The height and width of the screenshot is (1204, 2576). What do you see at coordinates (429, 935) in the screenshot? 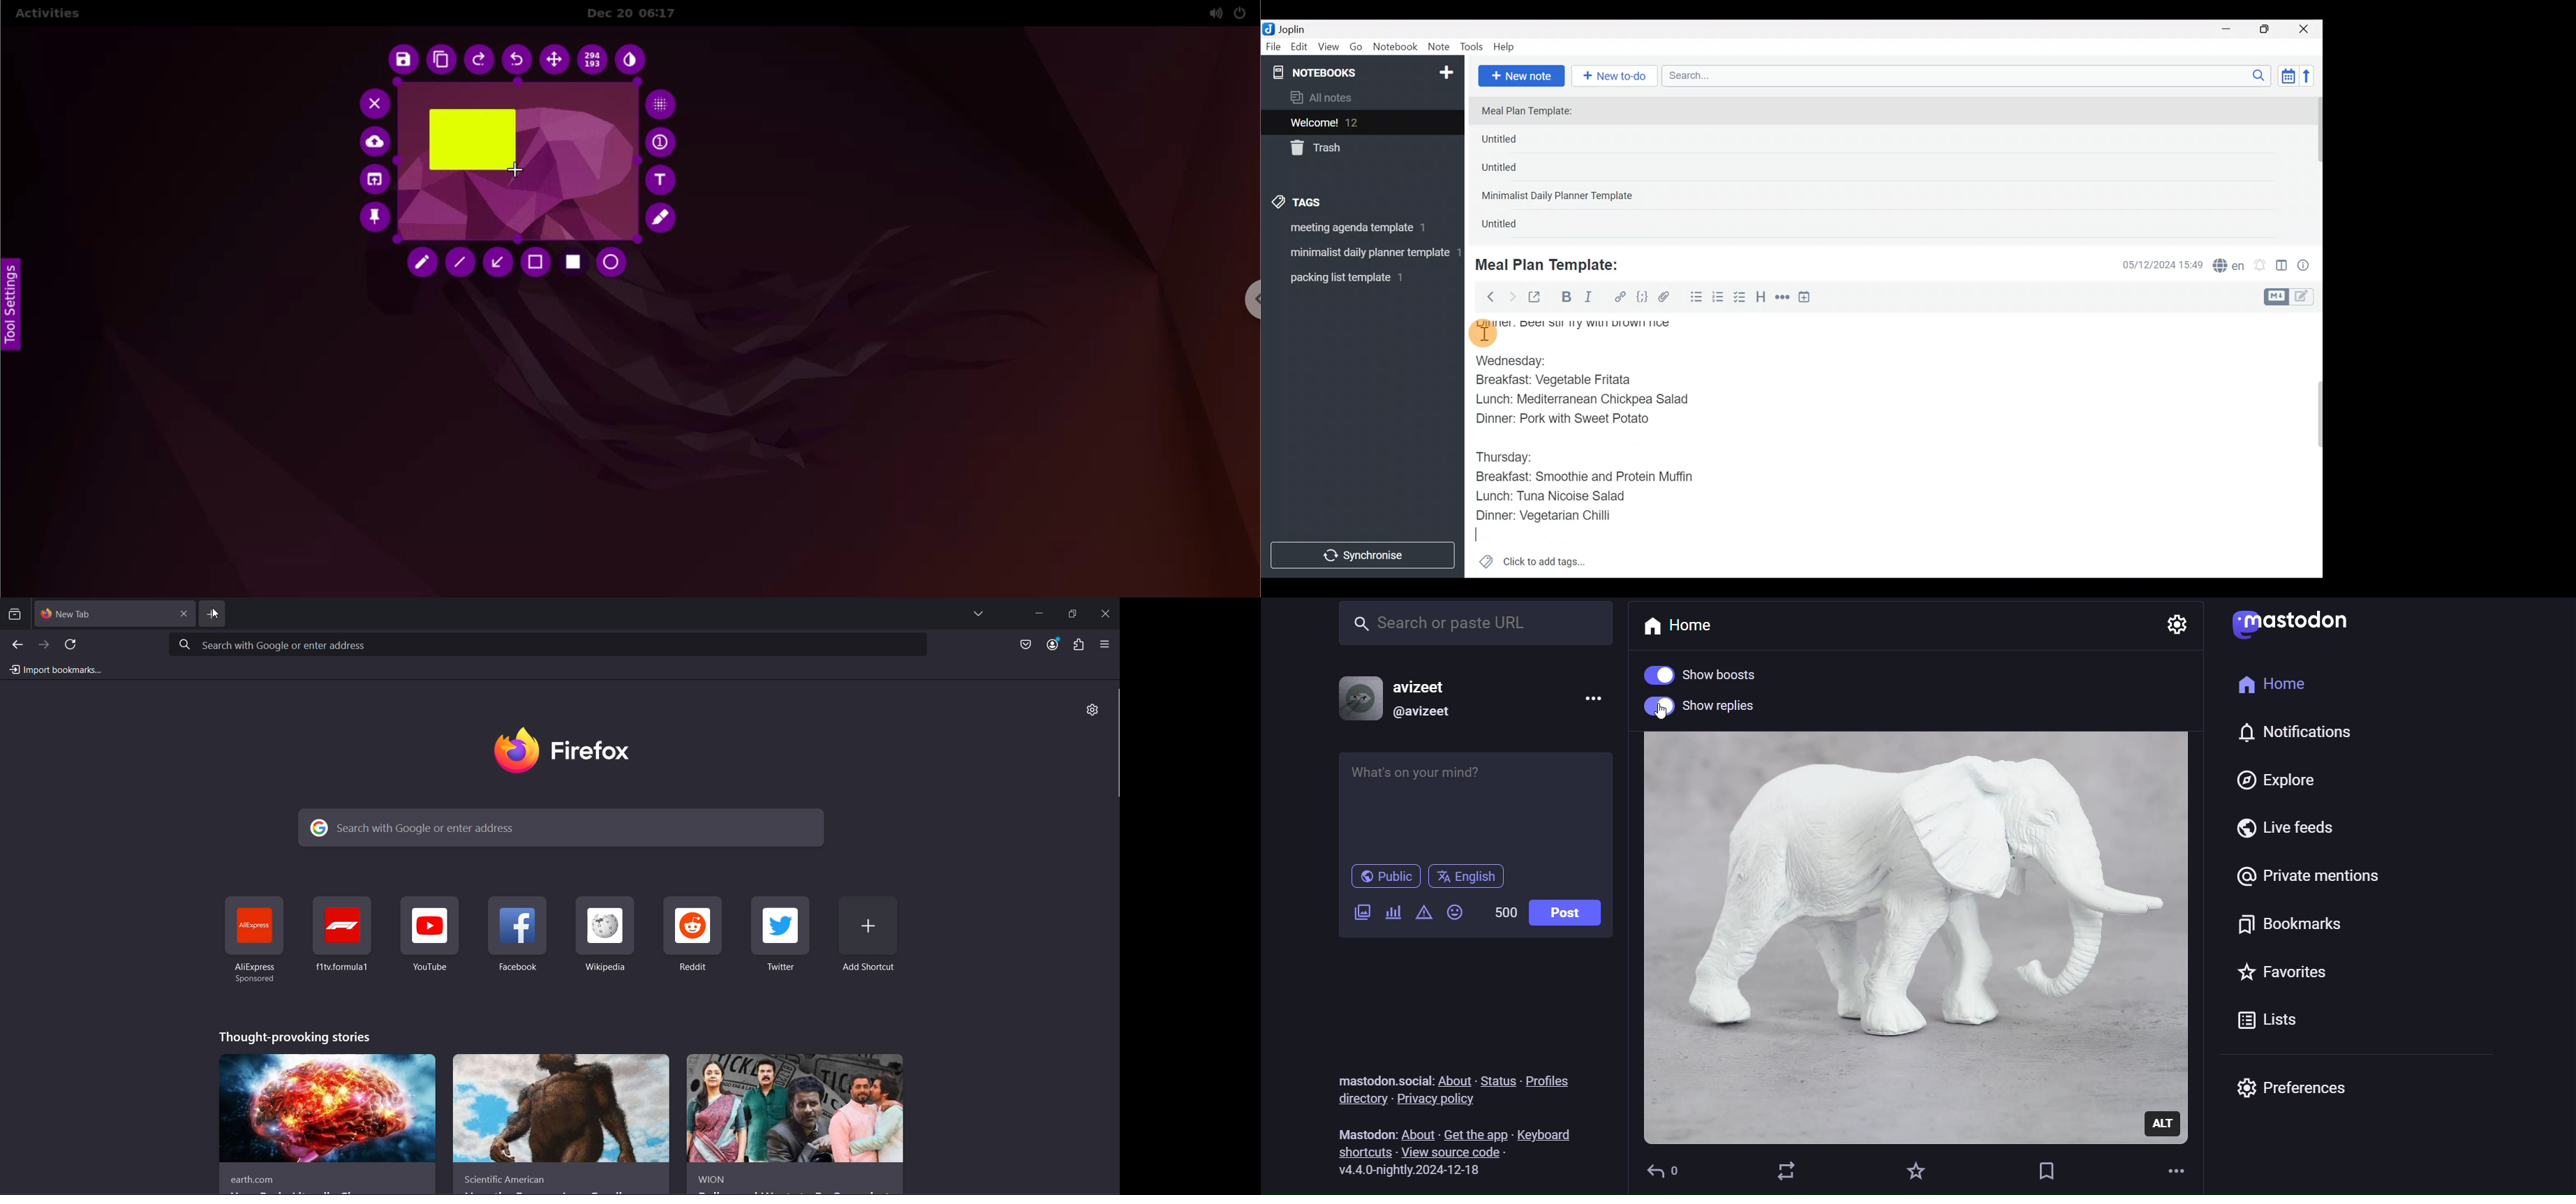
I see `shortcut` at bounding box center [429, 935].